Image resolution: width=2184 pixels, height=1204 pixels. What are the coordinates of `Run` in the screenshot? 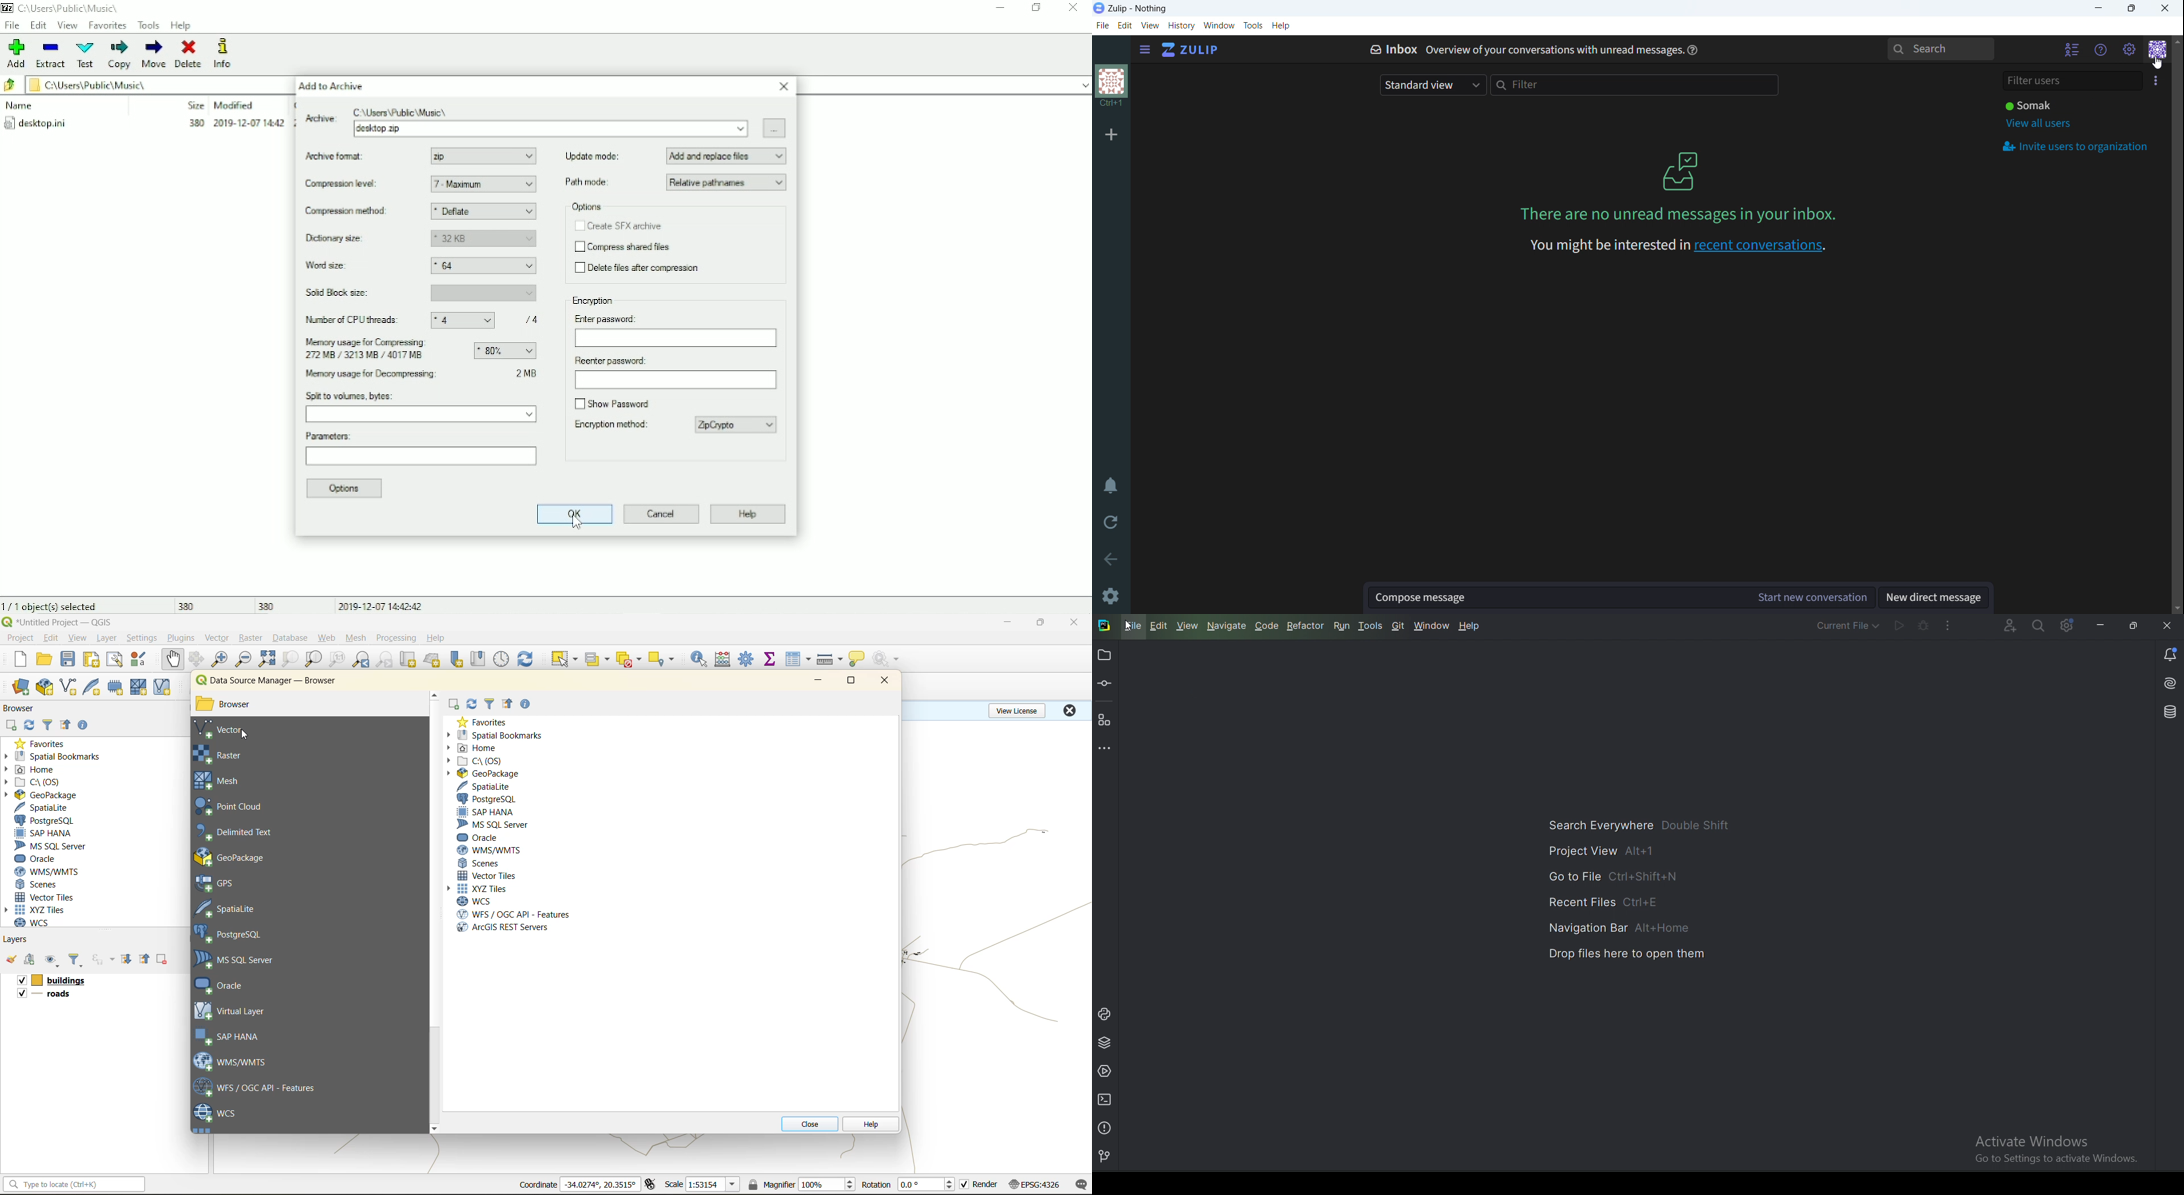 It's located at (1343, 625).